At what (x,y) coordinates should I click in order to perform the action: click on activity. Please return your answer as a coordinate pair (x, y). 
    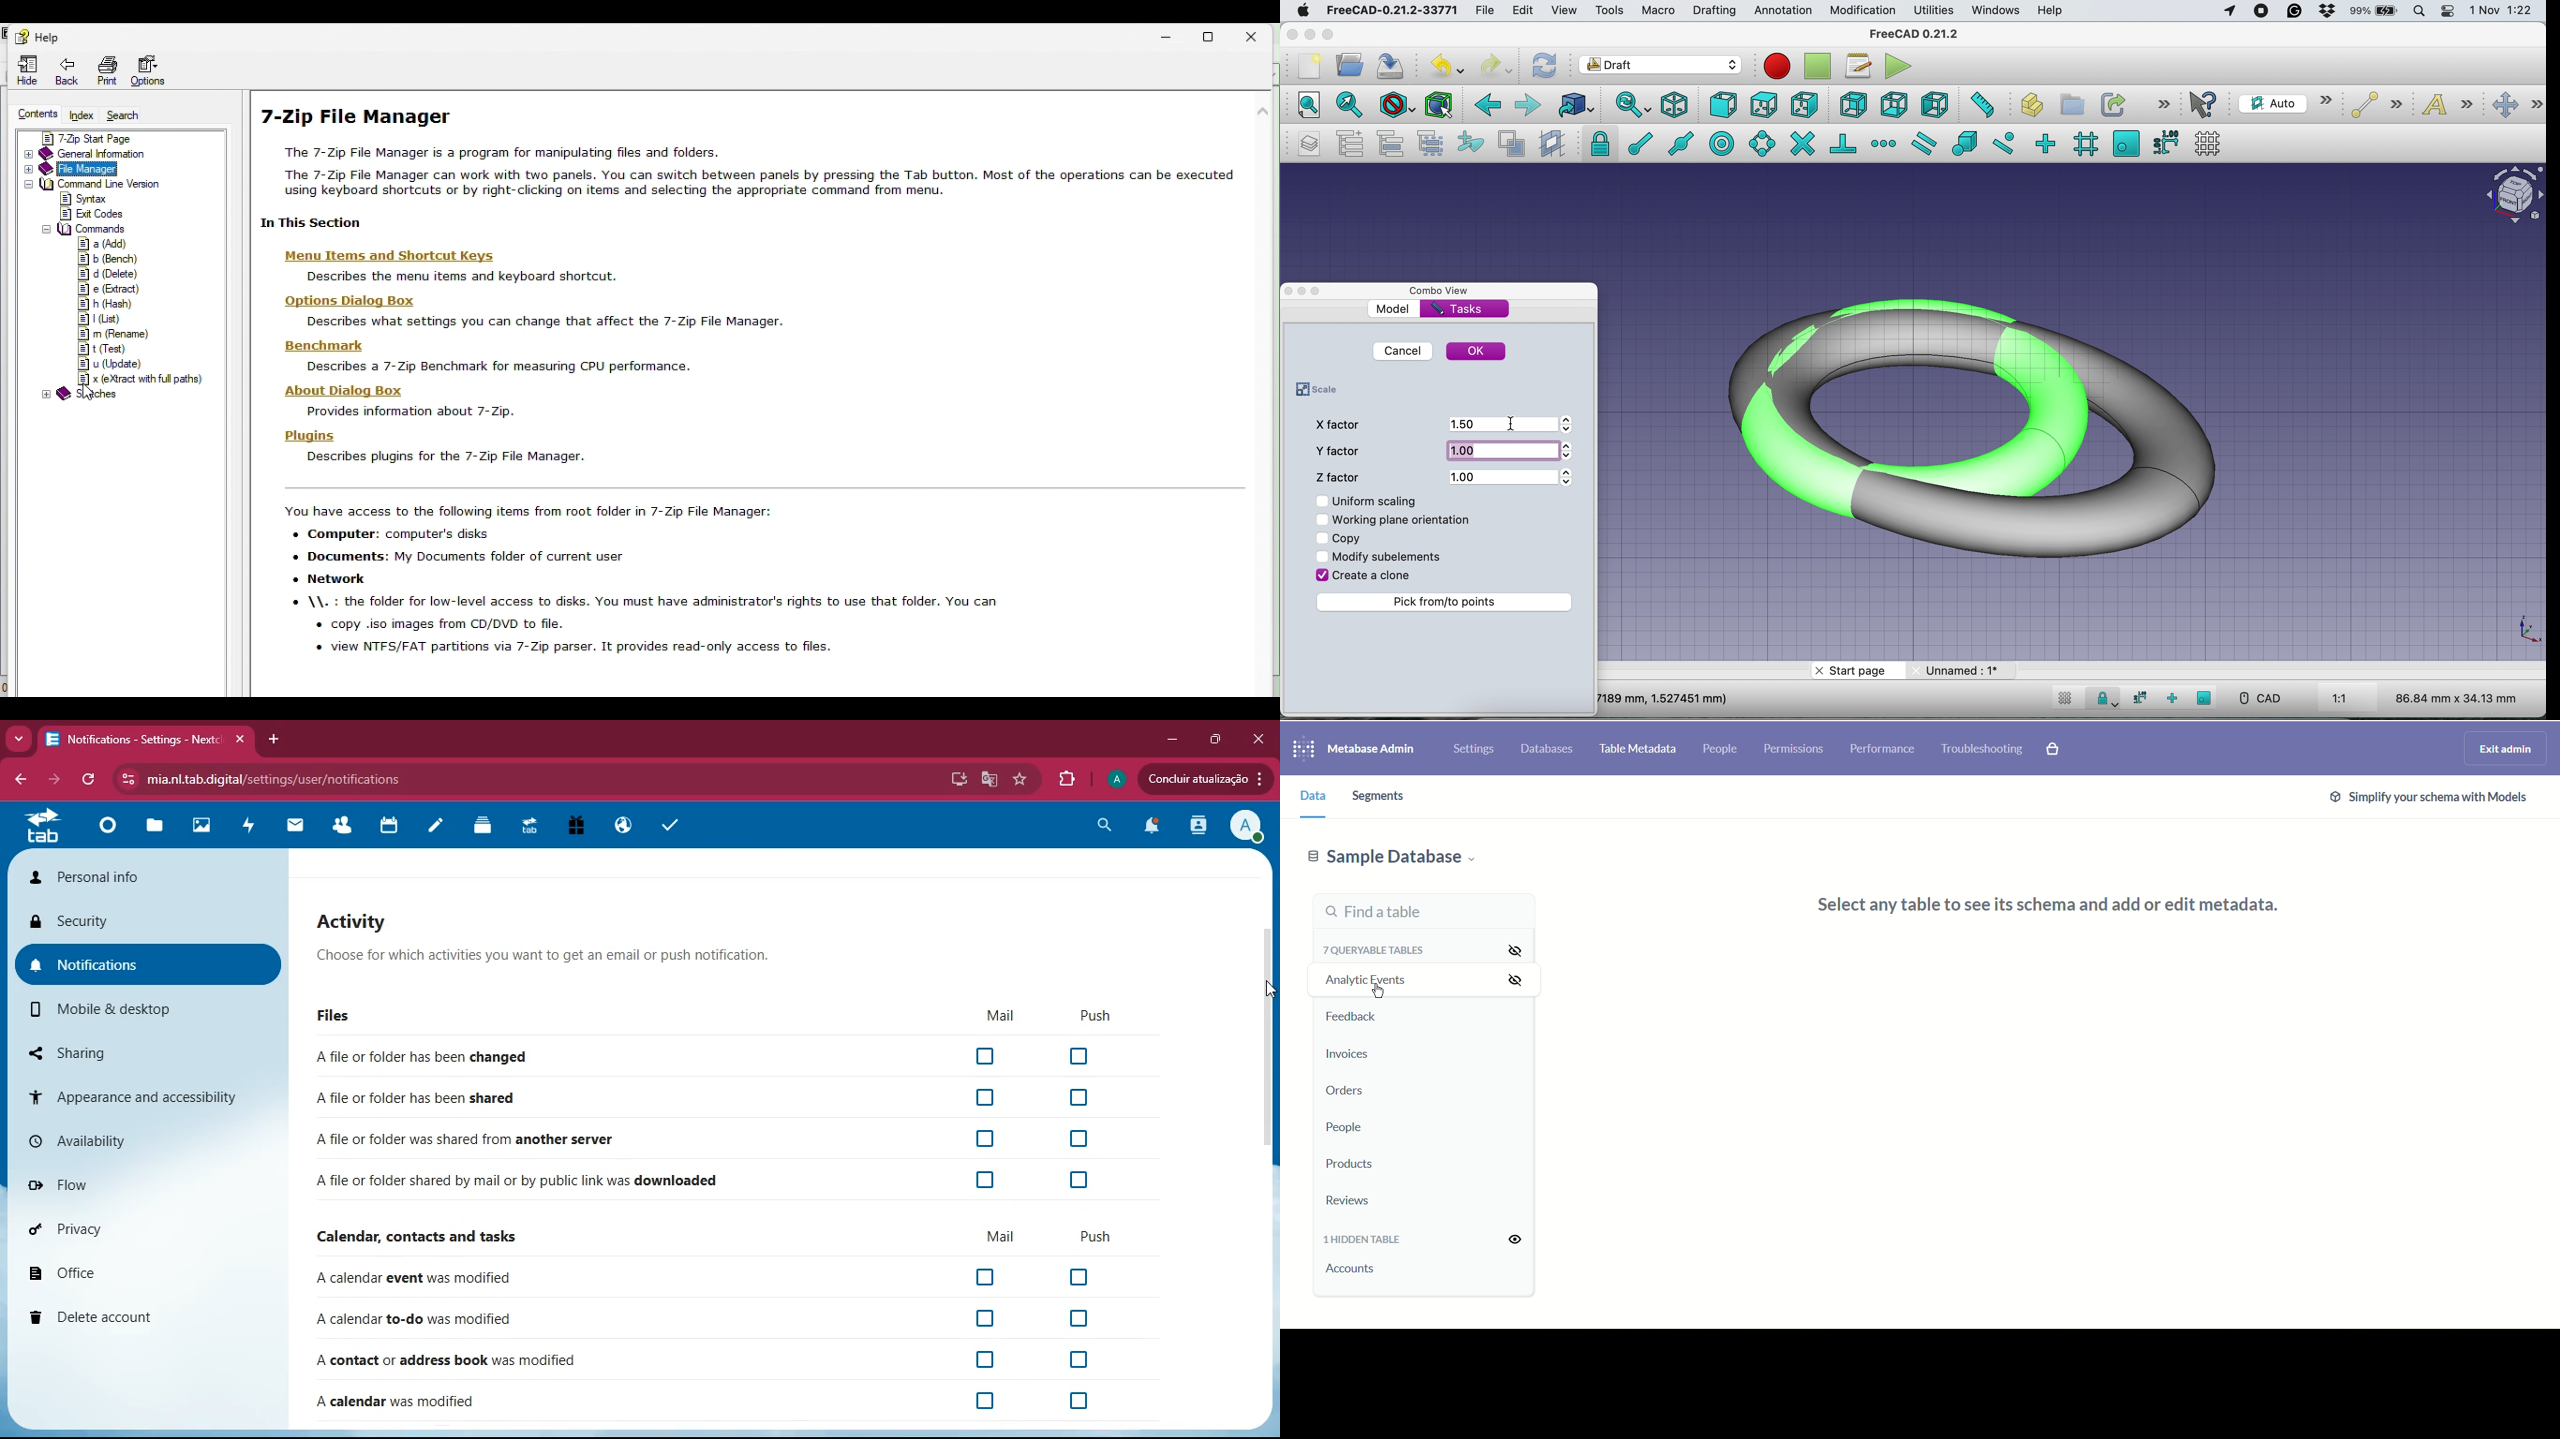
    Looking at the image, I should click on (249, 831).